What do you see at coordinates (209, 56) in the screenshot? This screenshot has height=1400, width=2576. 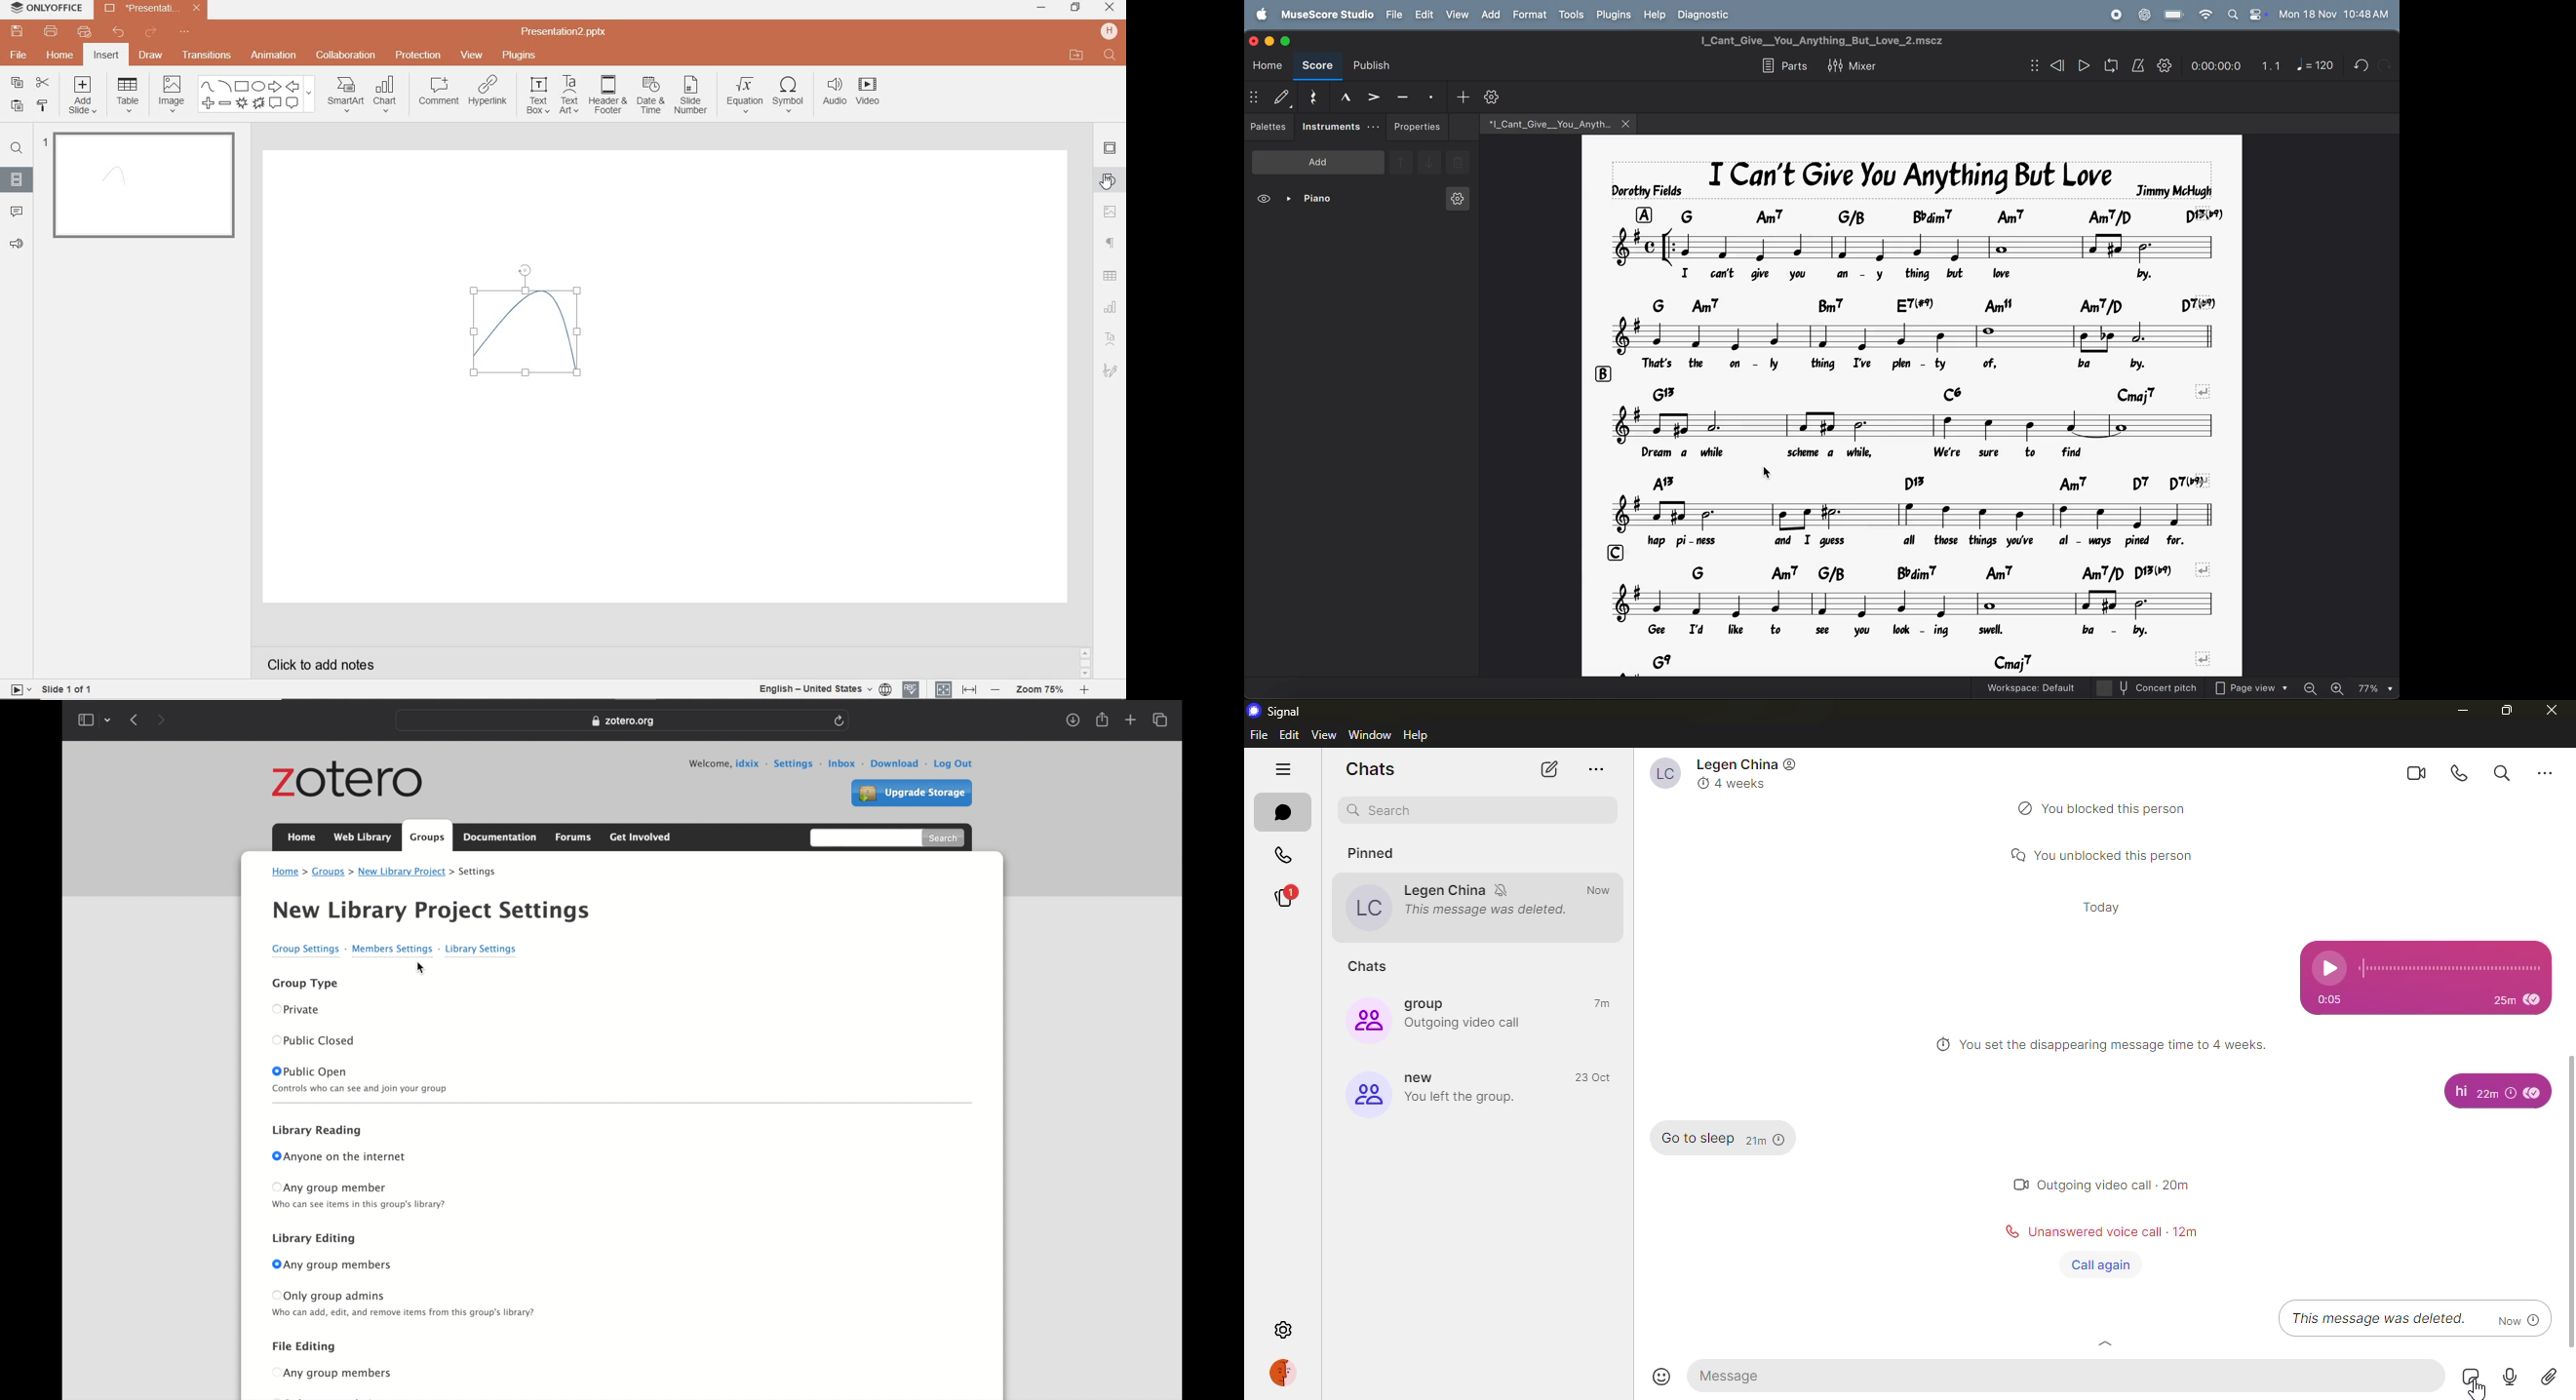 I see `TRANSITIONS` at bounding box center [209, 56].